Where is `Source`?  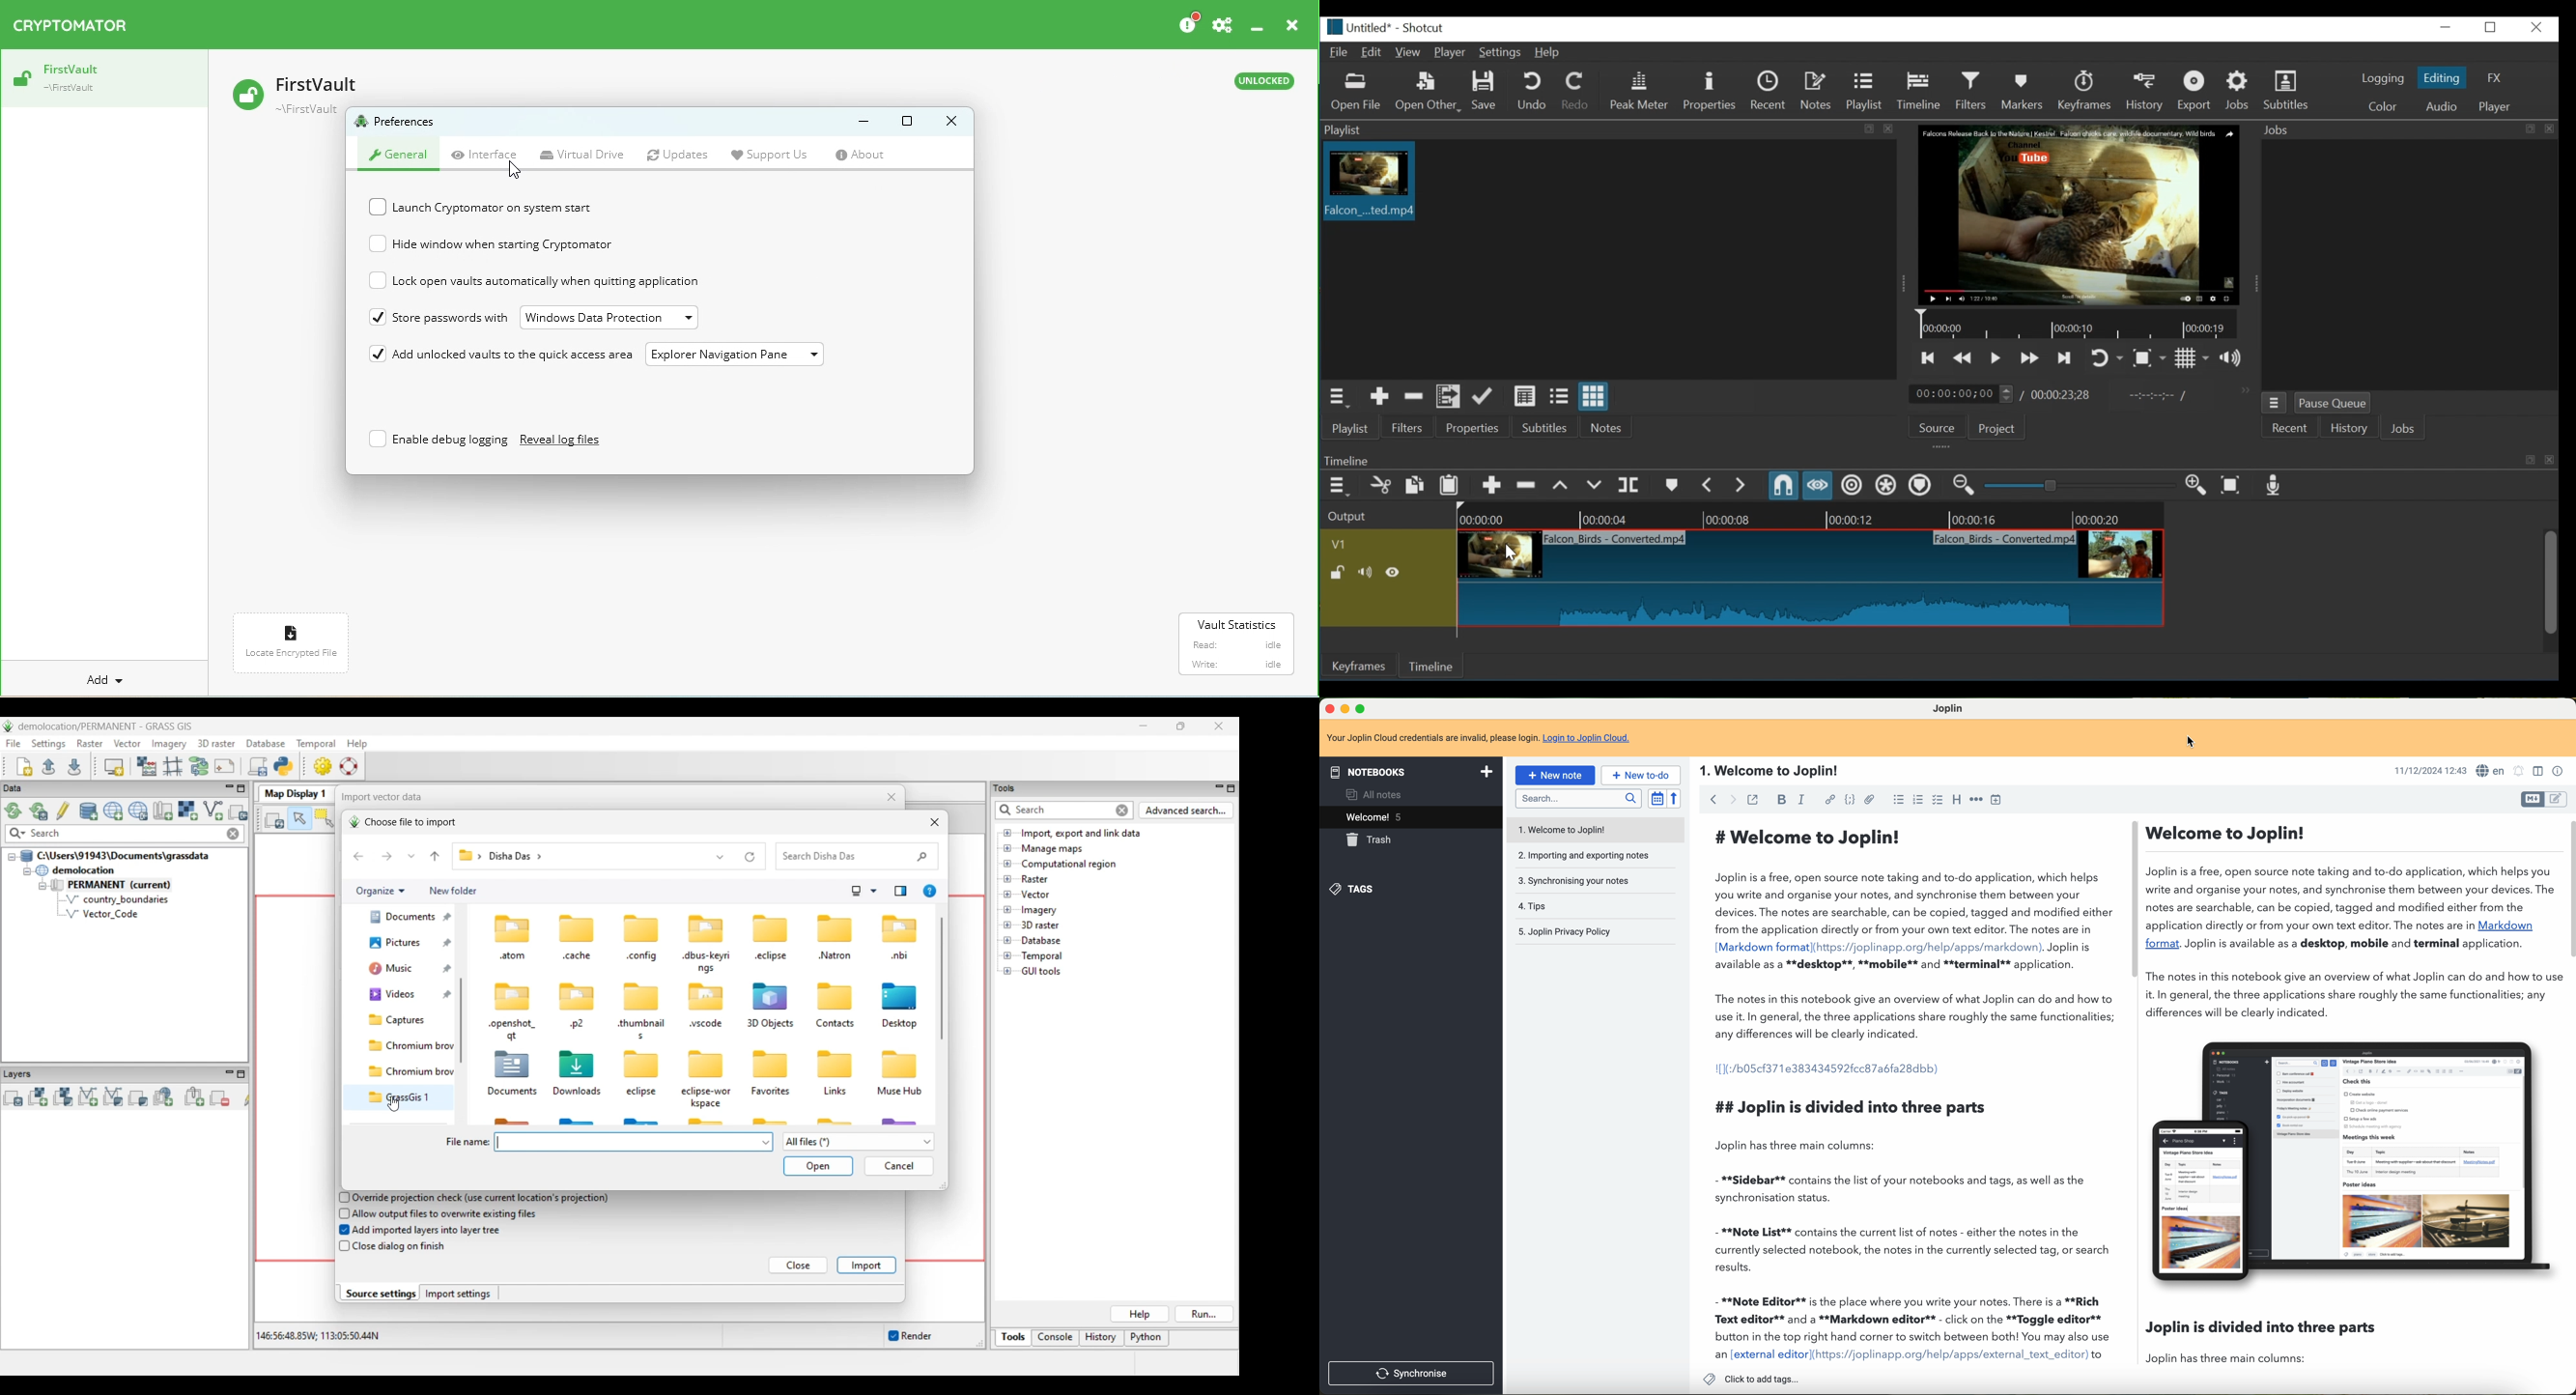 Source is located at coordinates (1938, 429).